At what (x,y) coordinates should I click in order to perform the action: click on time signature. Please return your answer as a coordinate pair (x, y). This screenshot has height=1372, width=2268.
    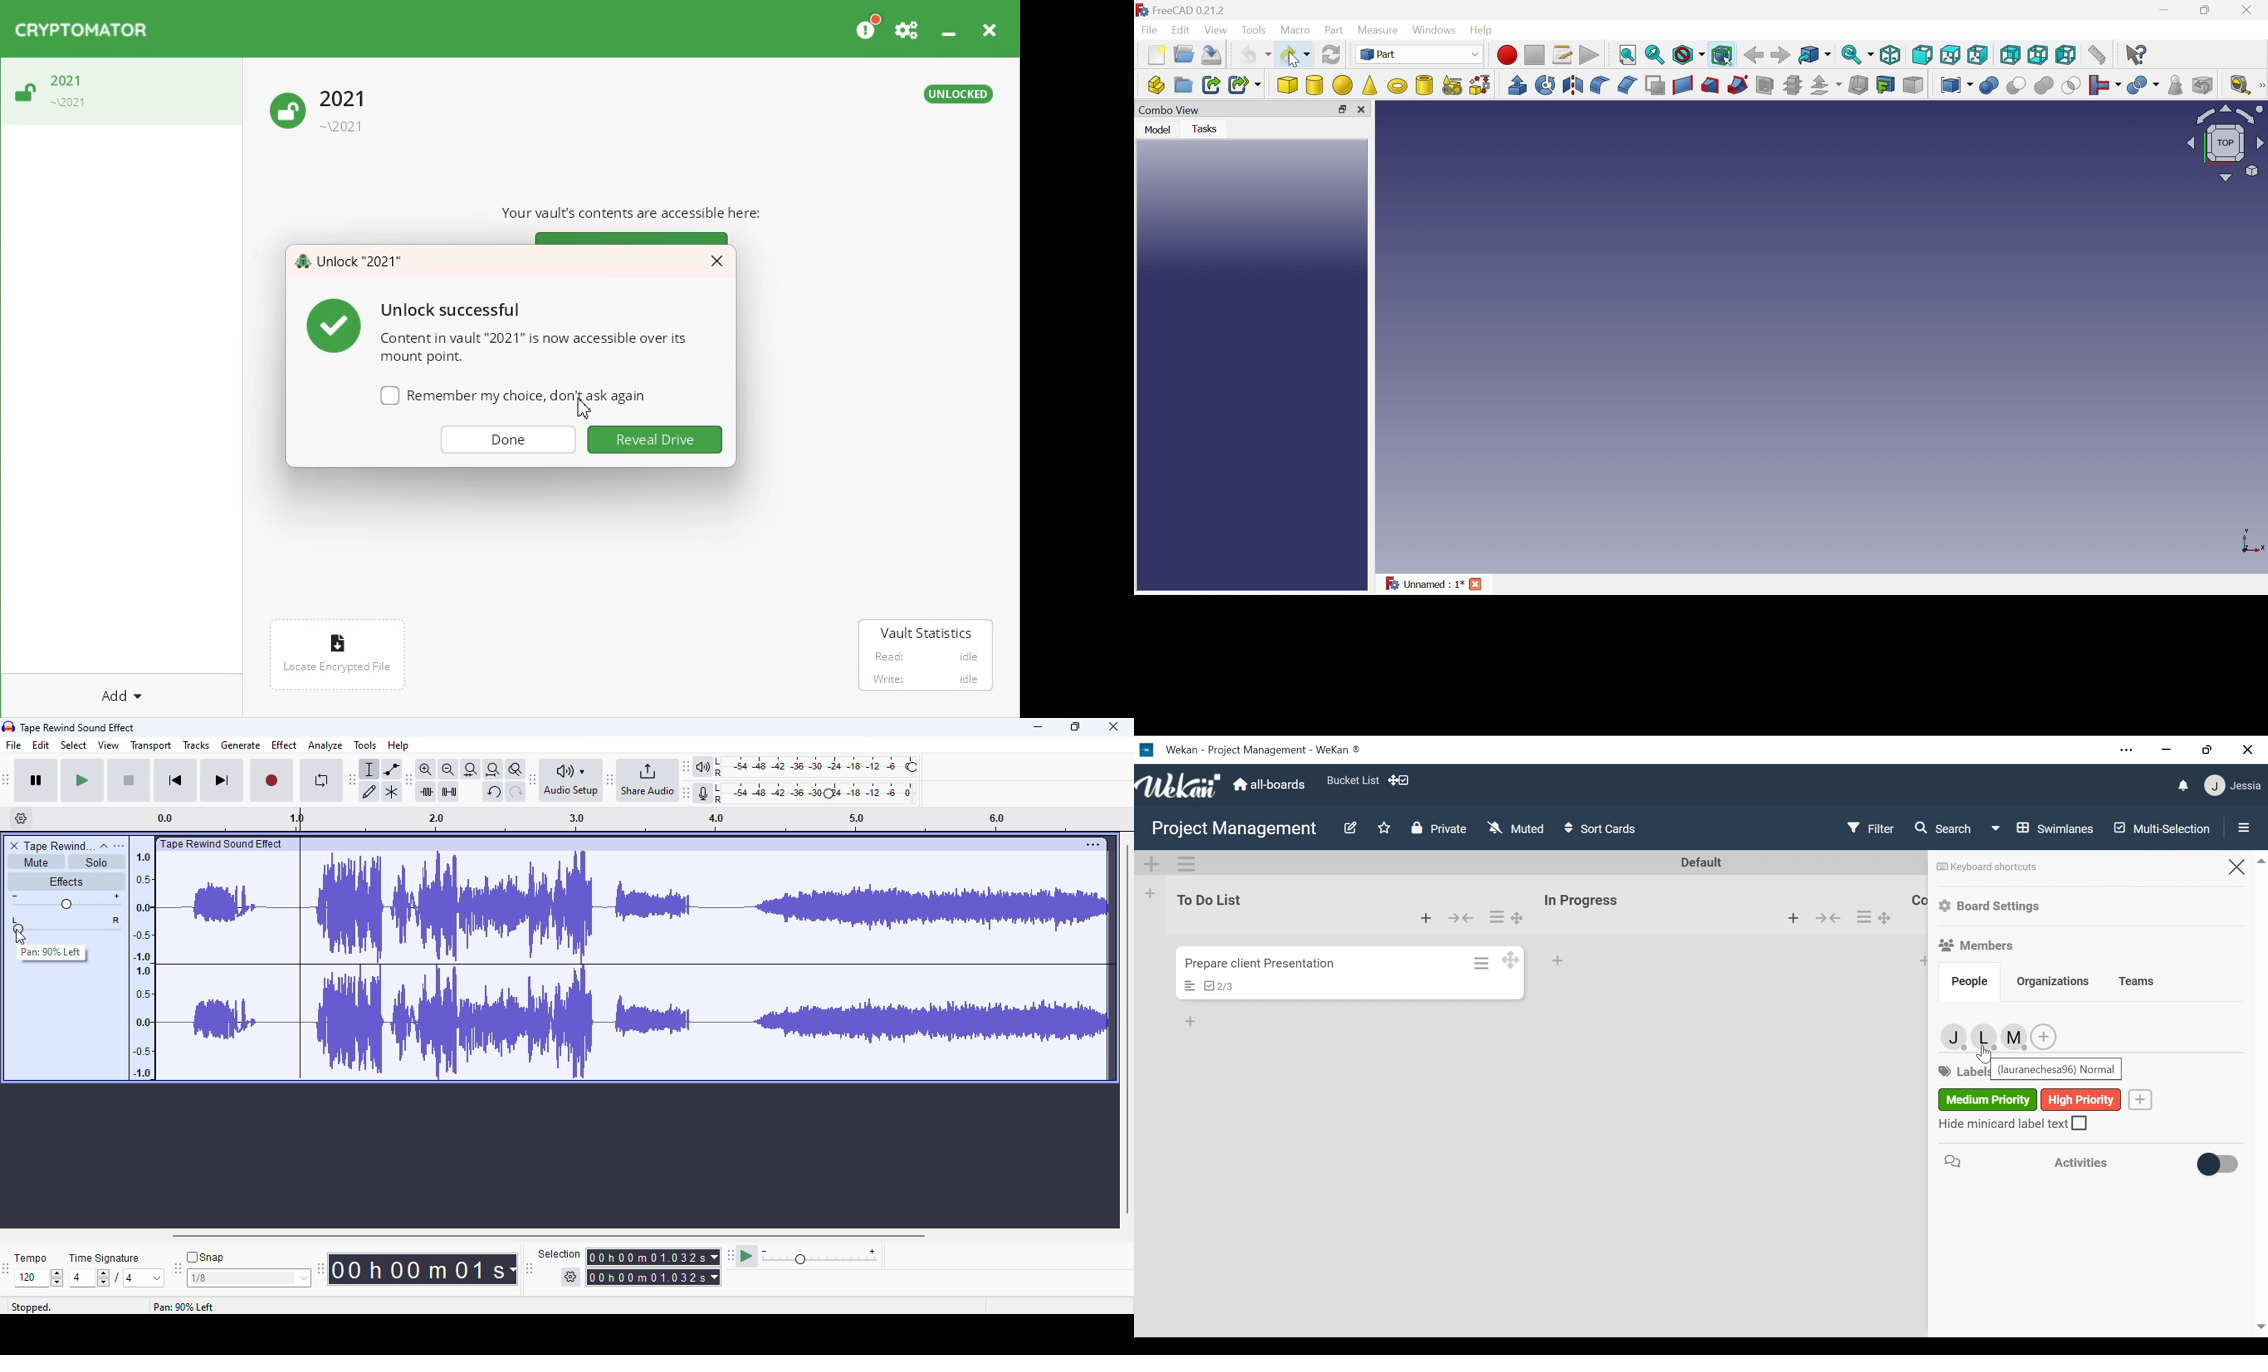
    Looking at the image, I should click on (105, 1258).